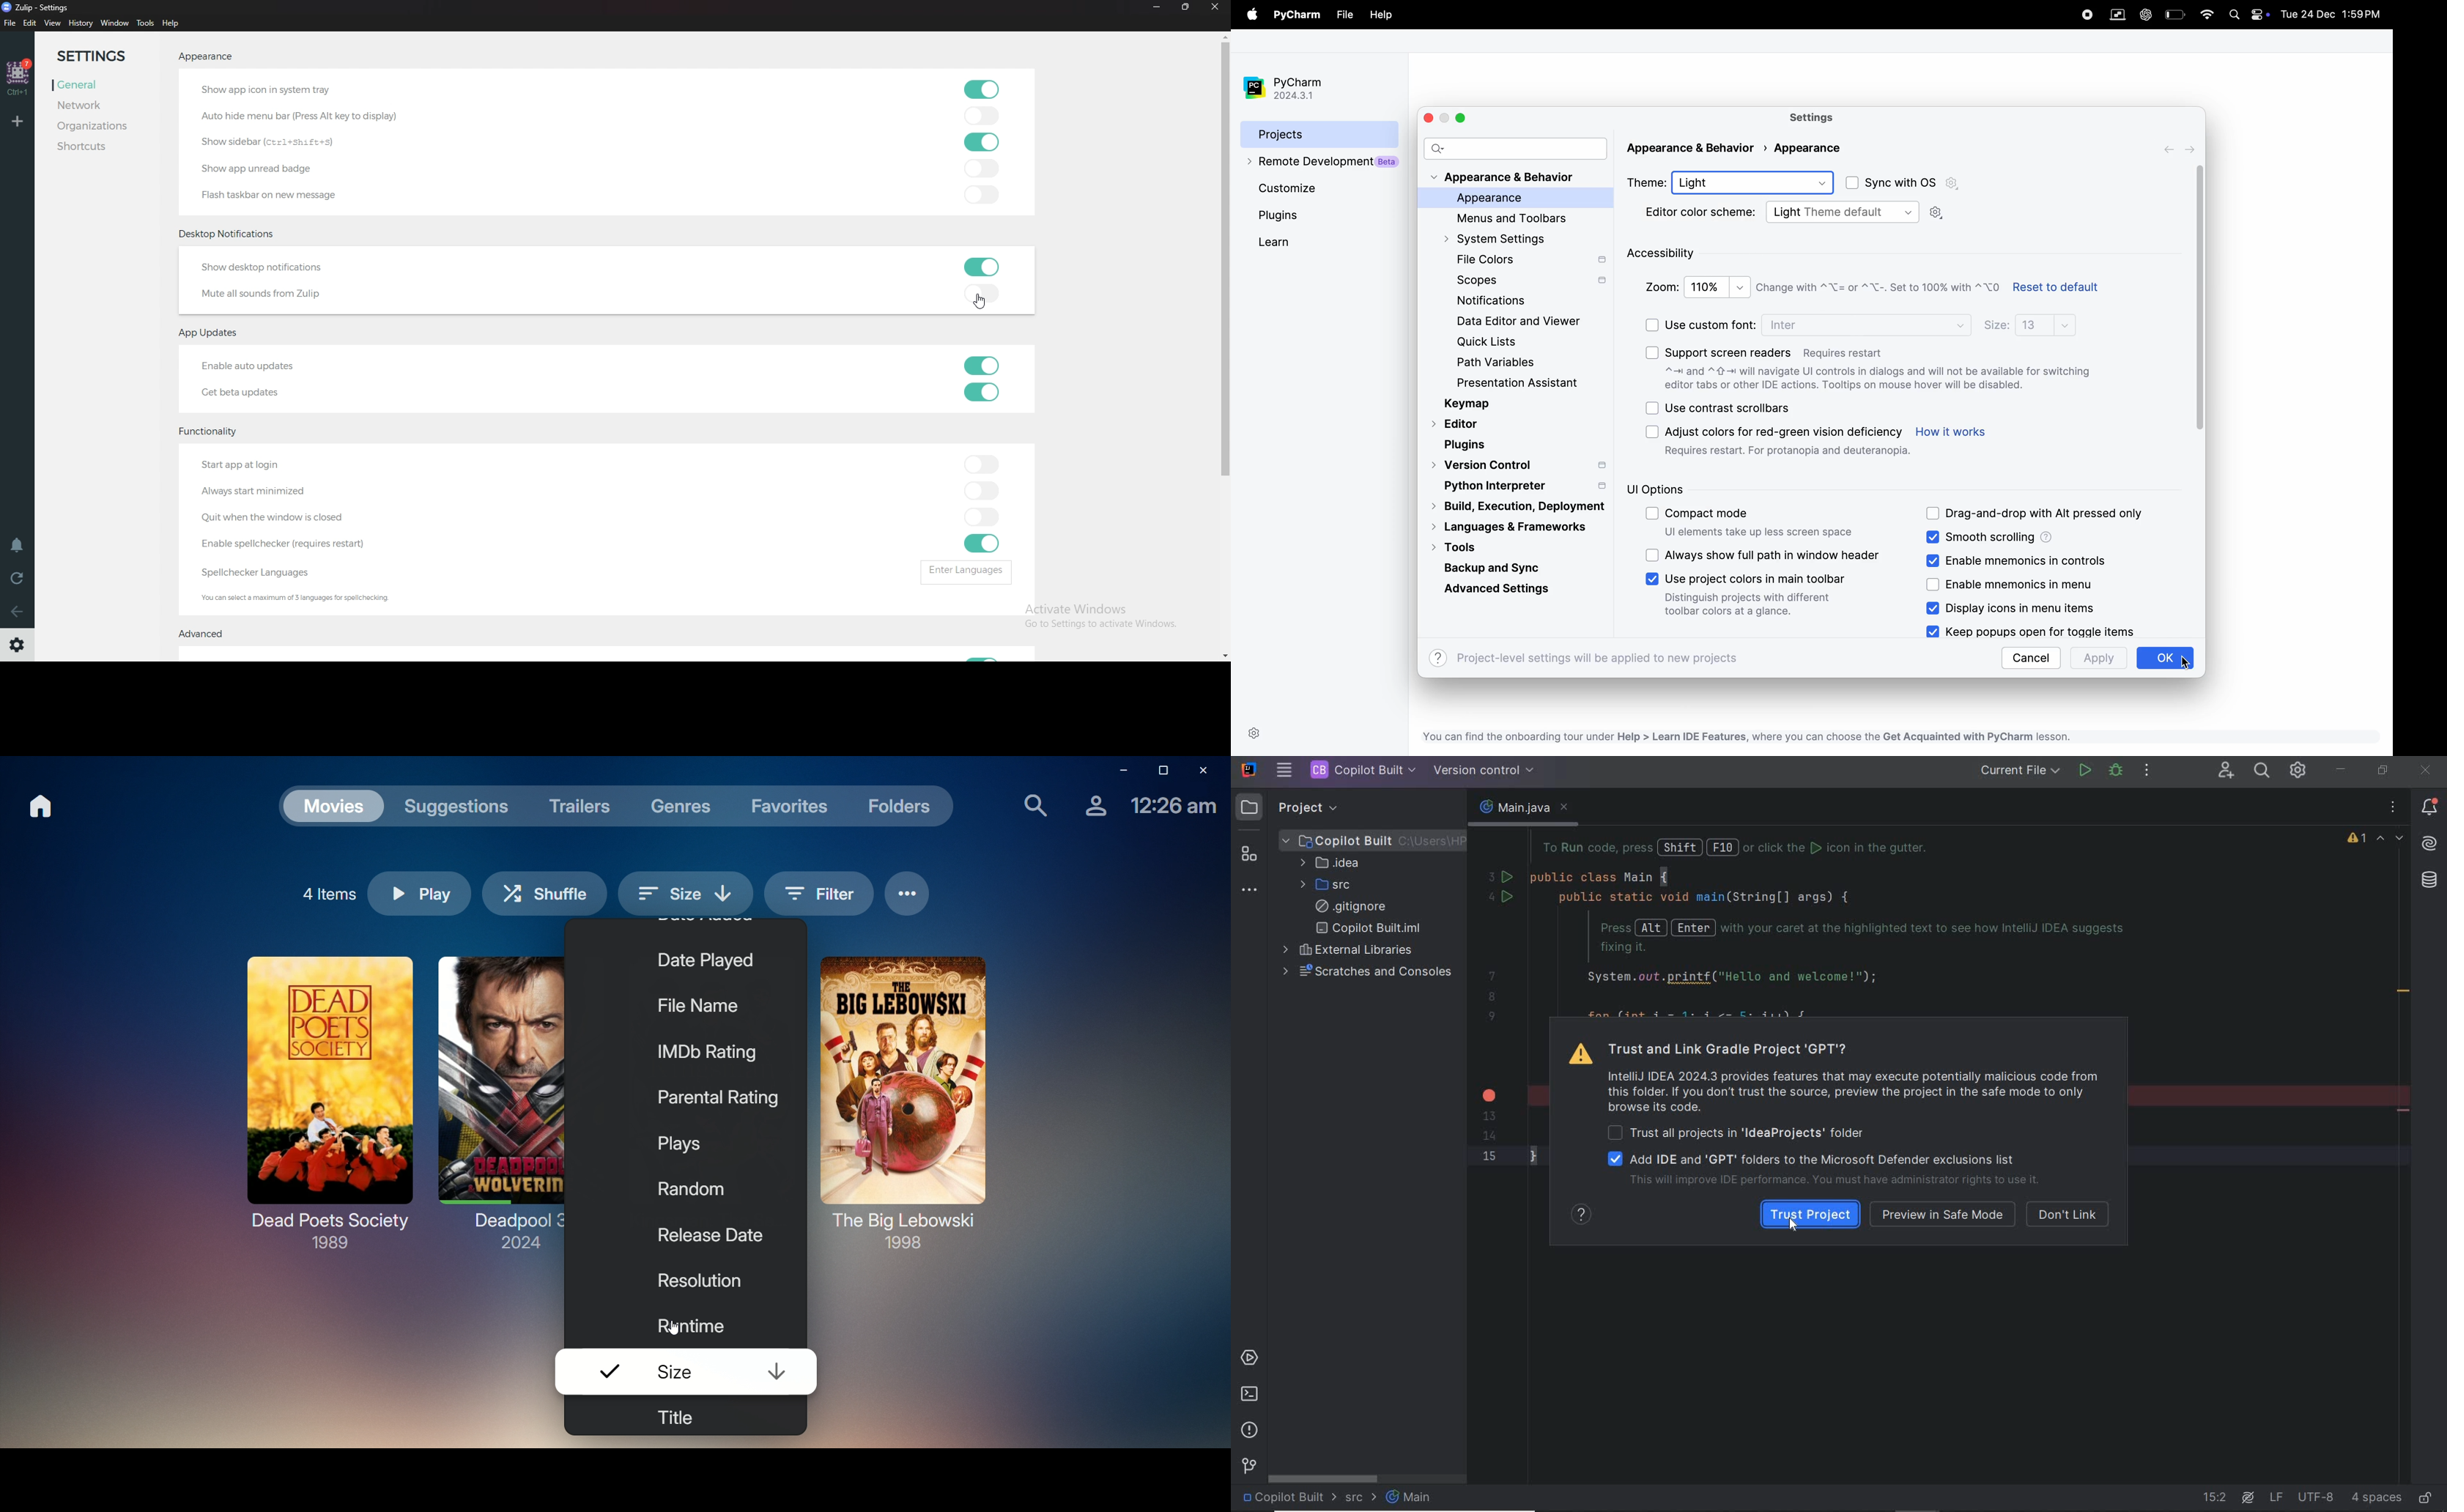  Describe the element at coordinates (1251, 891) in the screenshot. I see `more tool windows` at that location.